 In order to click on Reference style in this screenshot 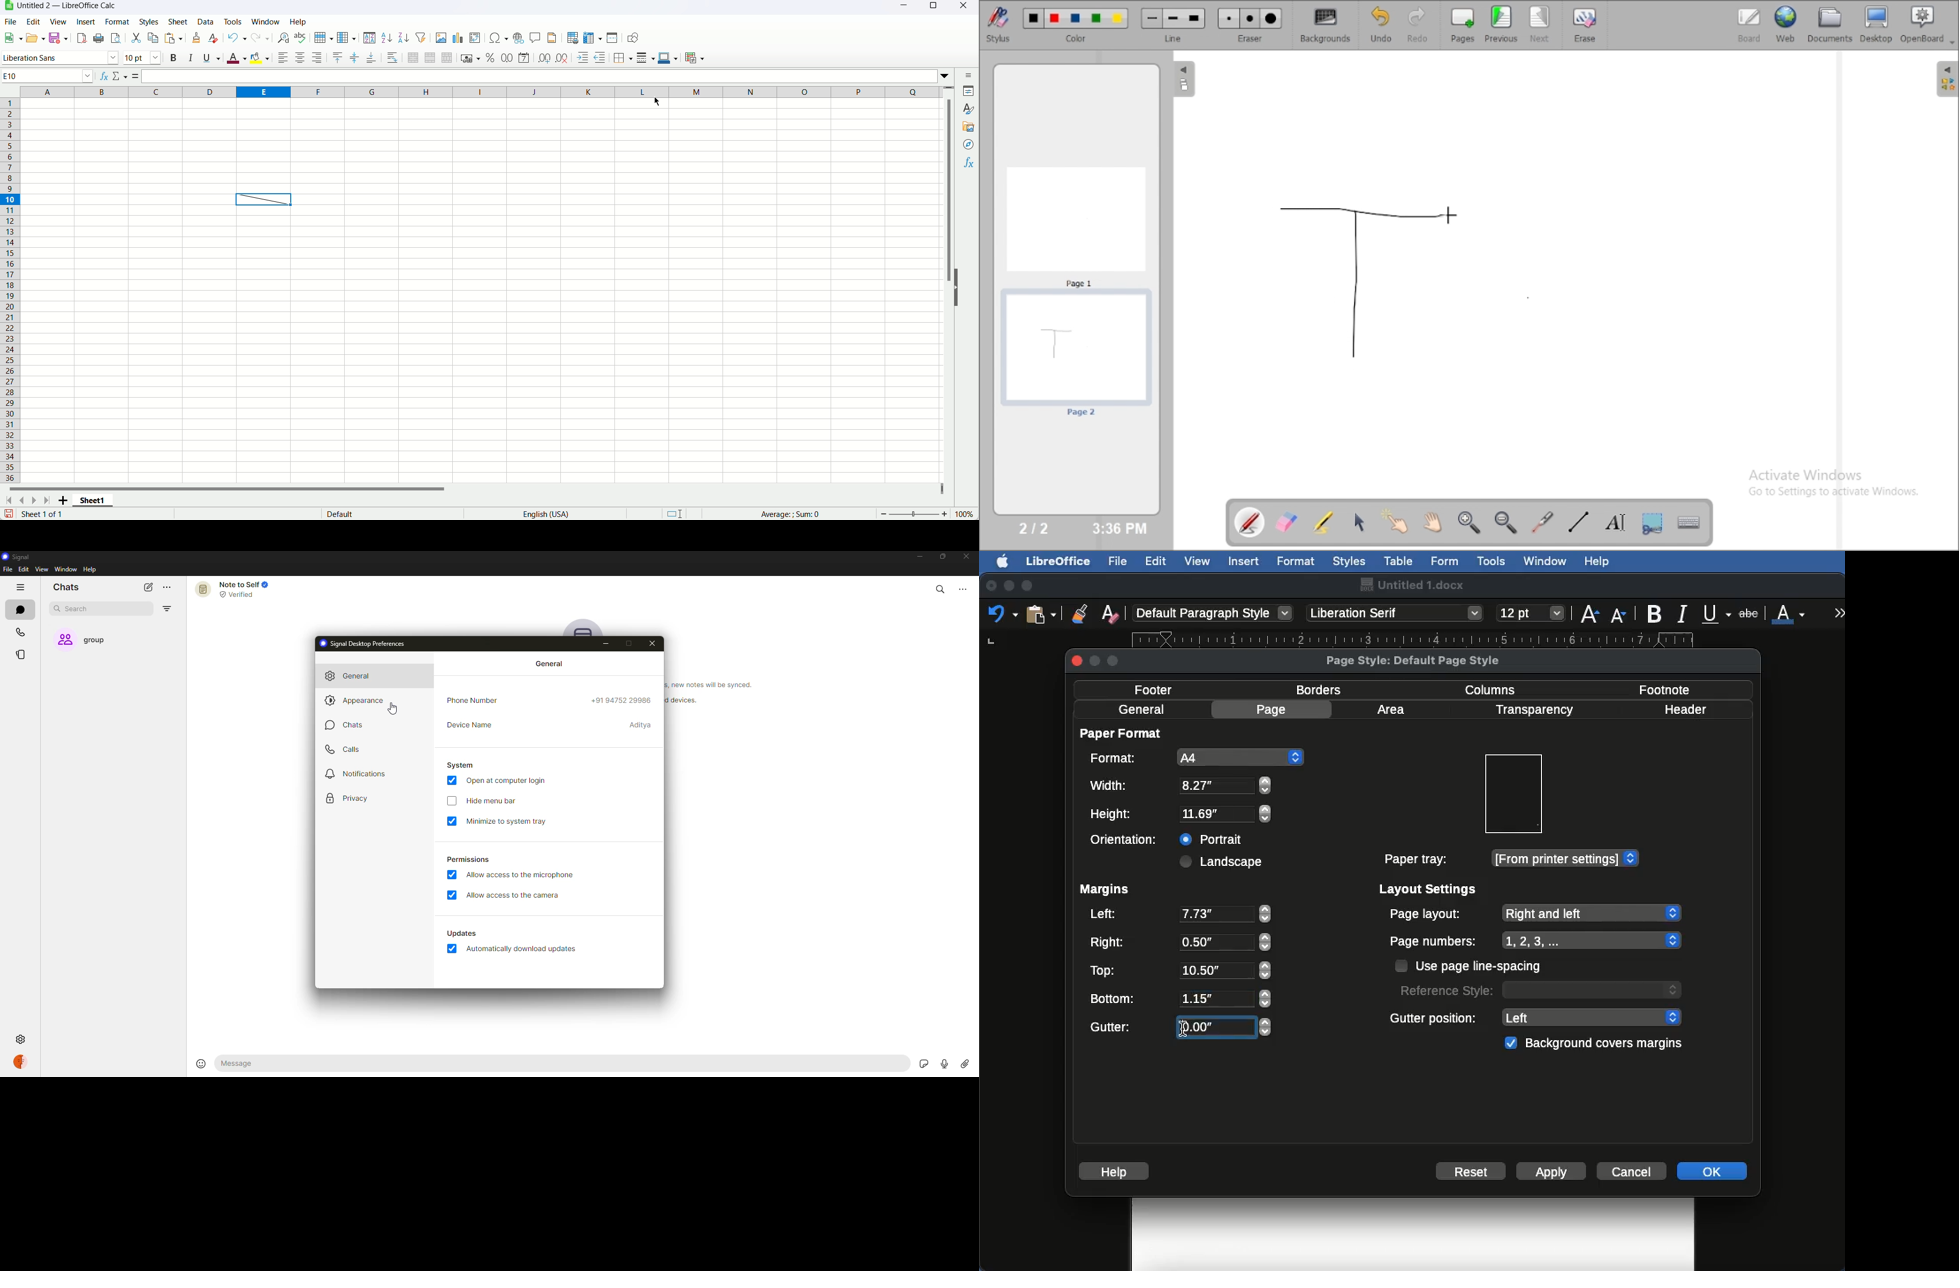, I will do `click(1539, 989)`.